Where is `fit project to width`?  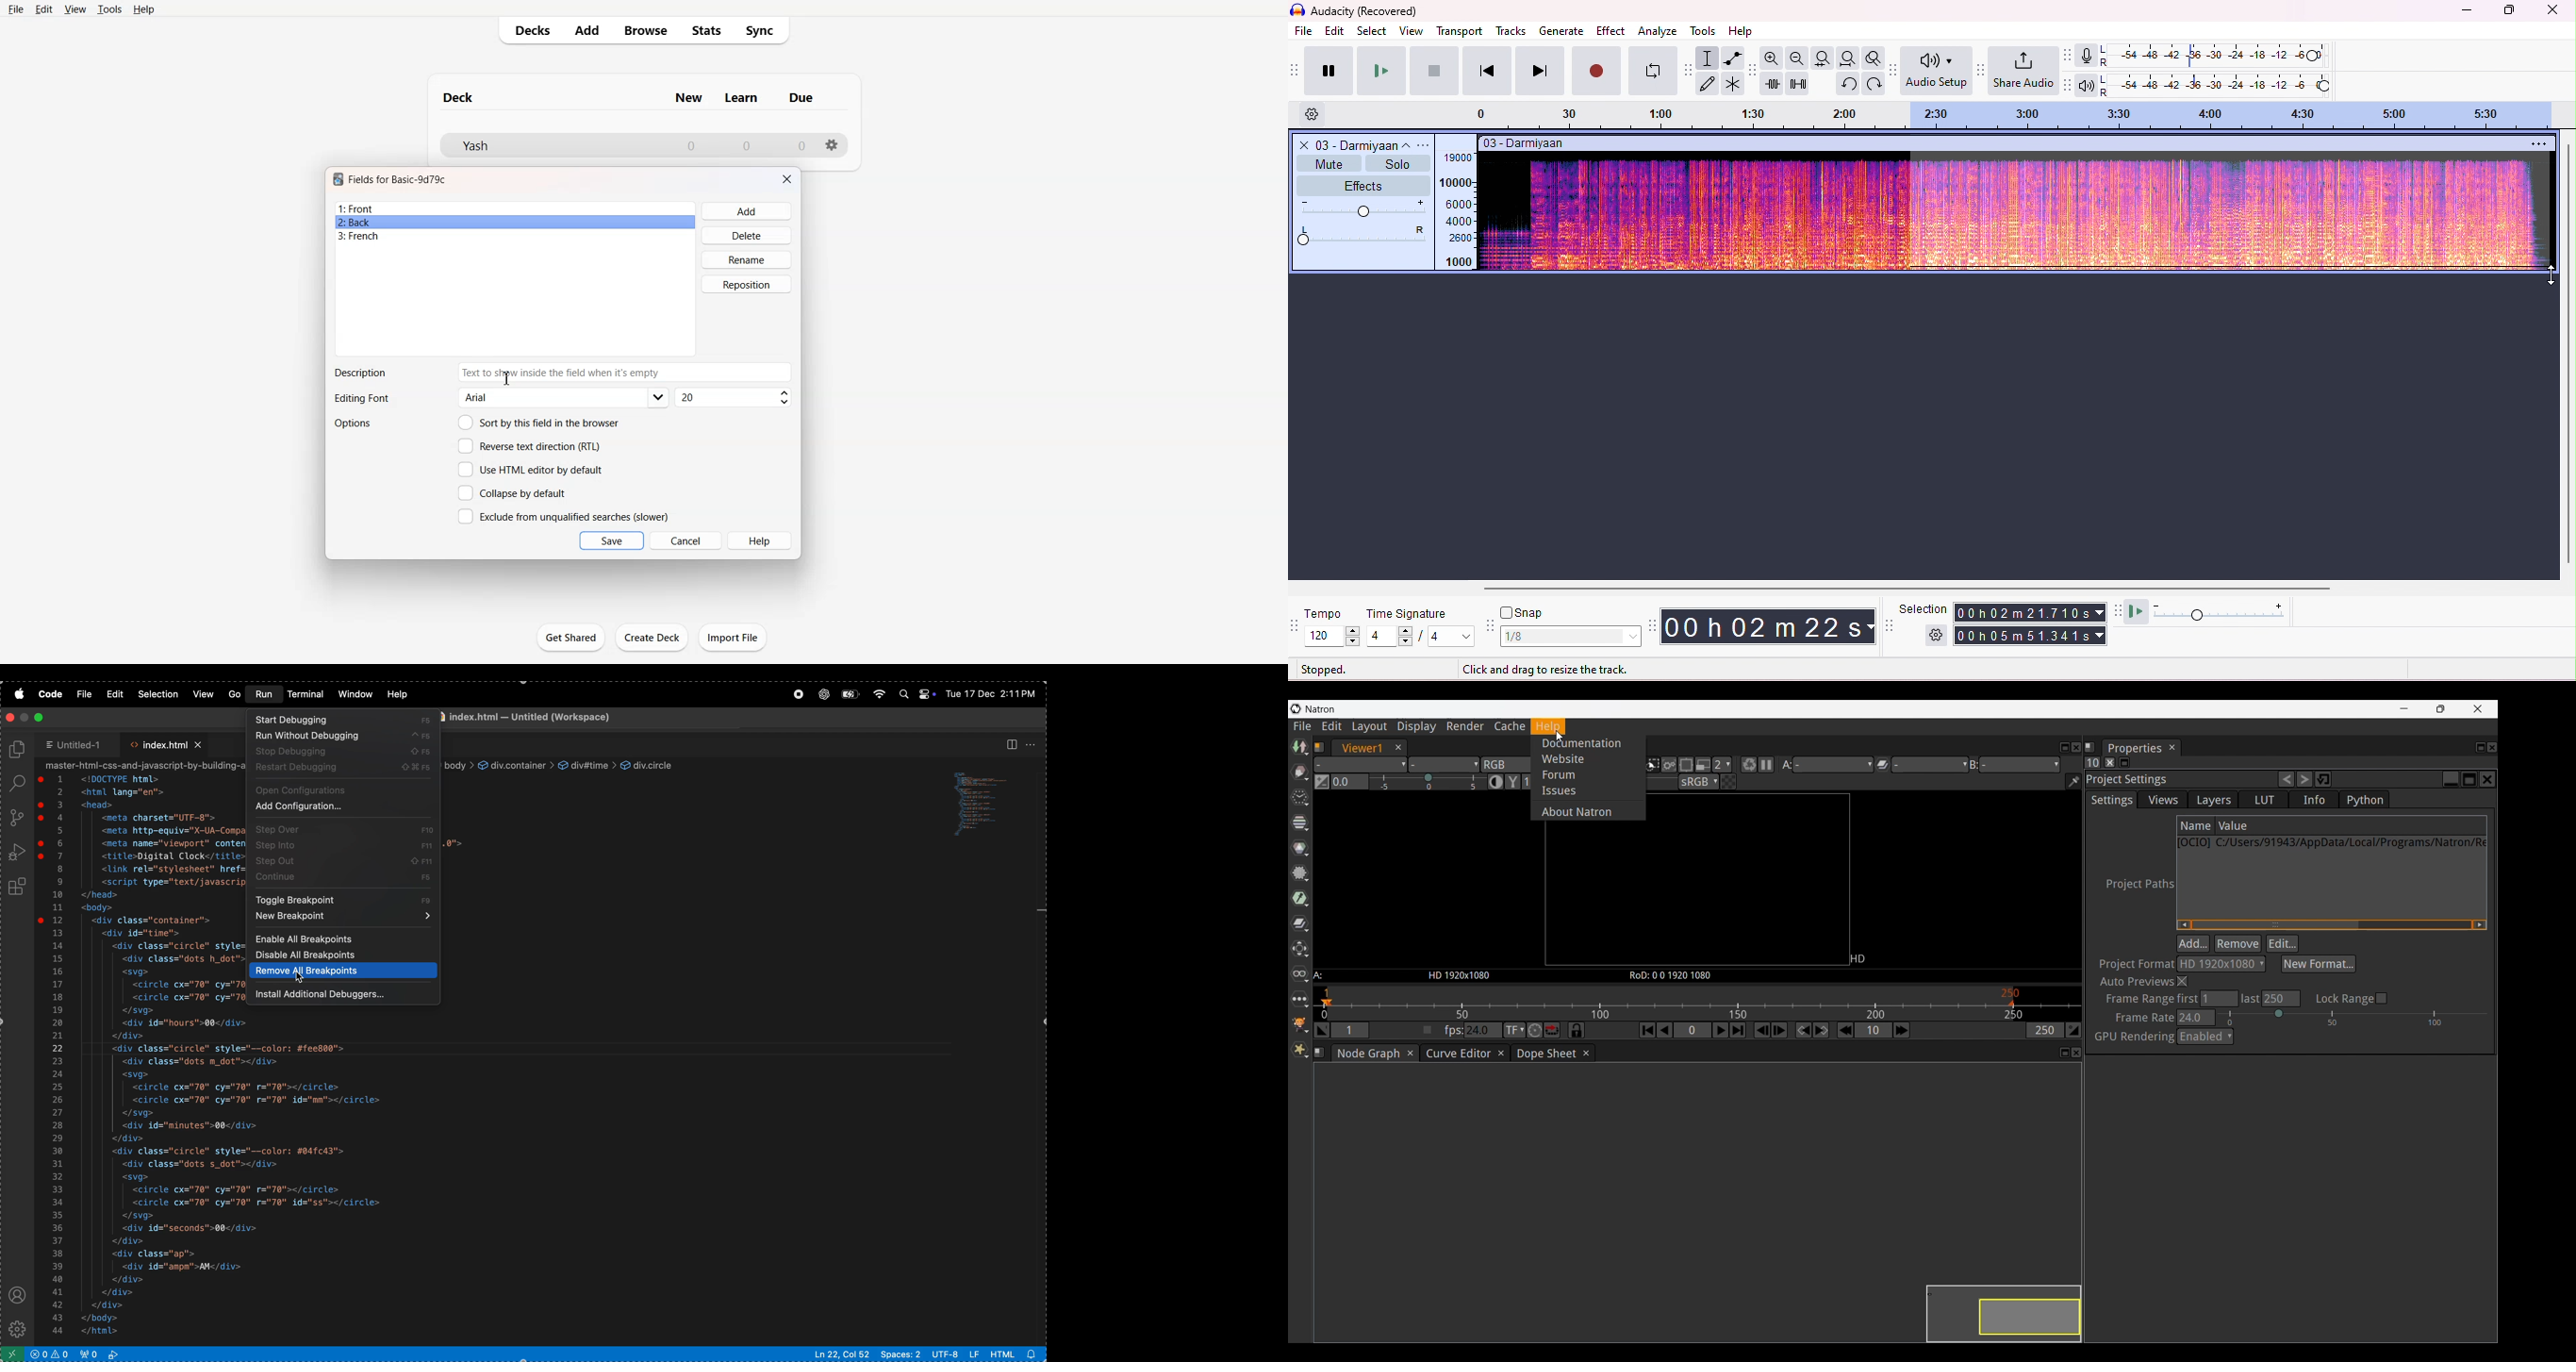
fit project to width is located at coordinates (1847, 58).